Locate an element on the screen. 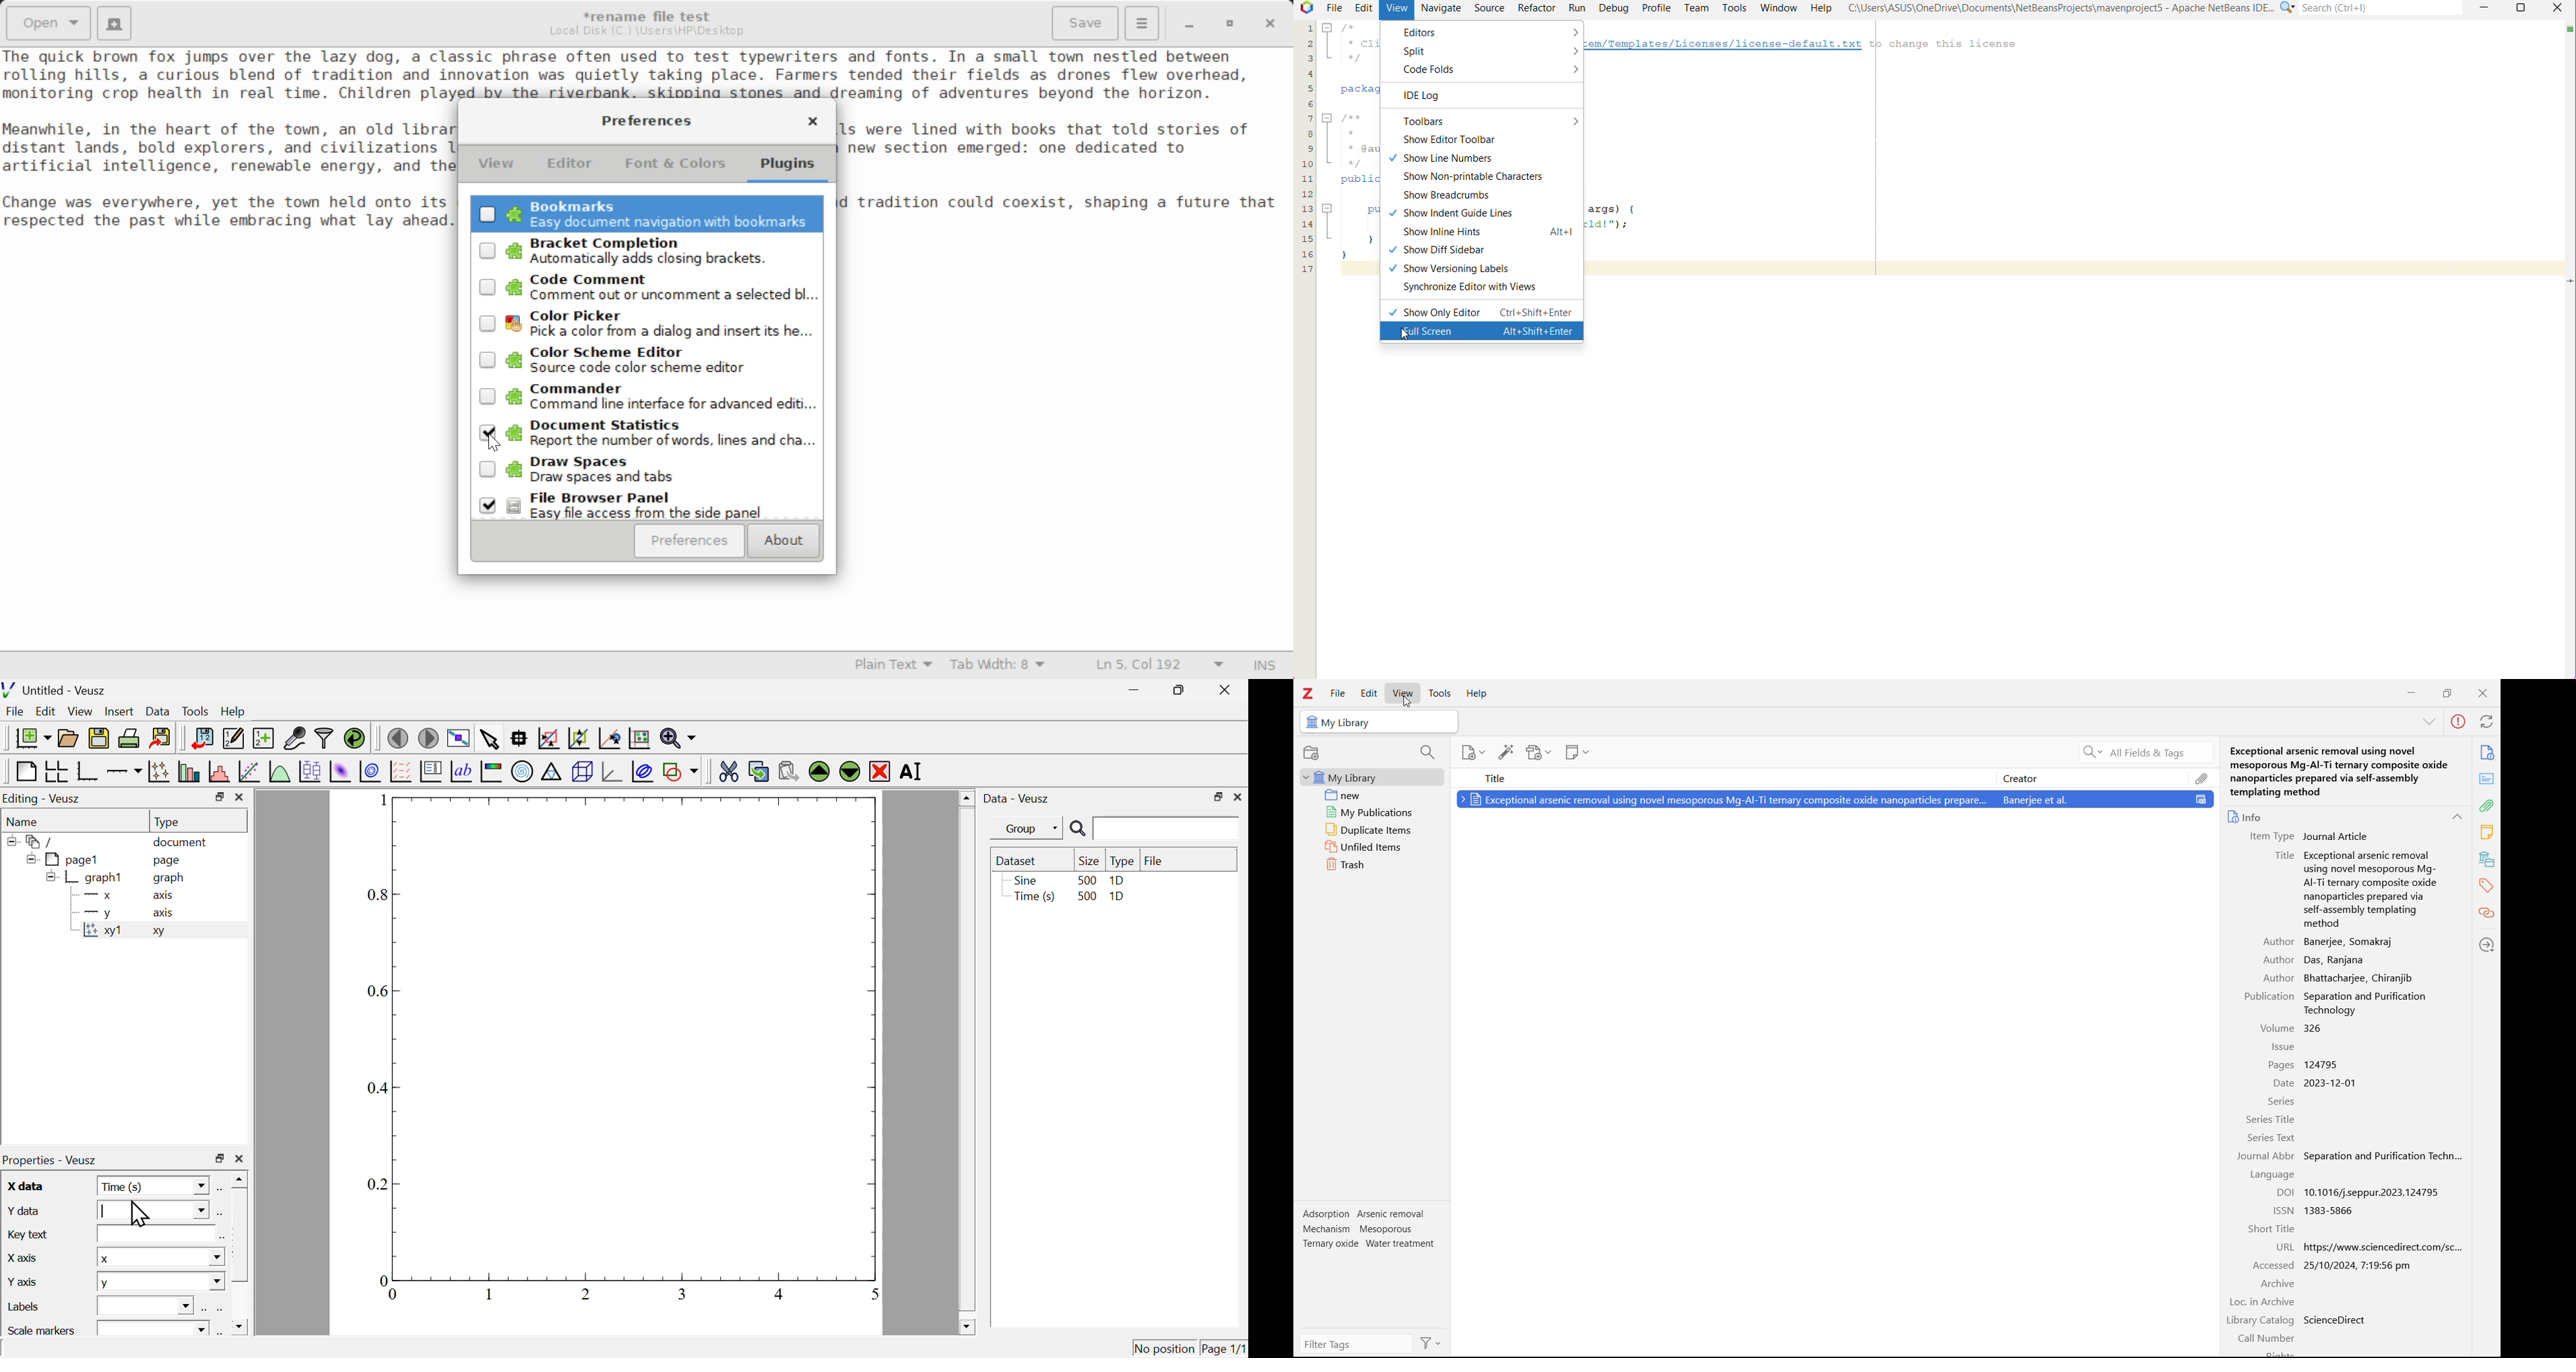  326 is located at coordinates (2314, 1027).